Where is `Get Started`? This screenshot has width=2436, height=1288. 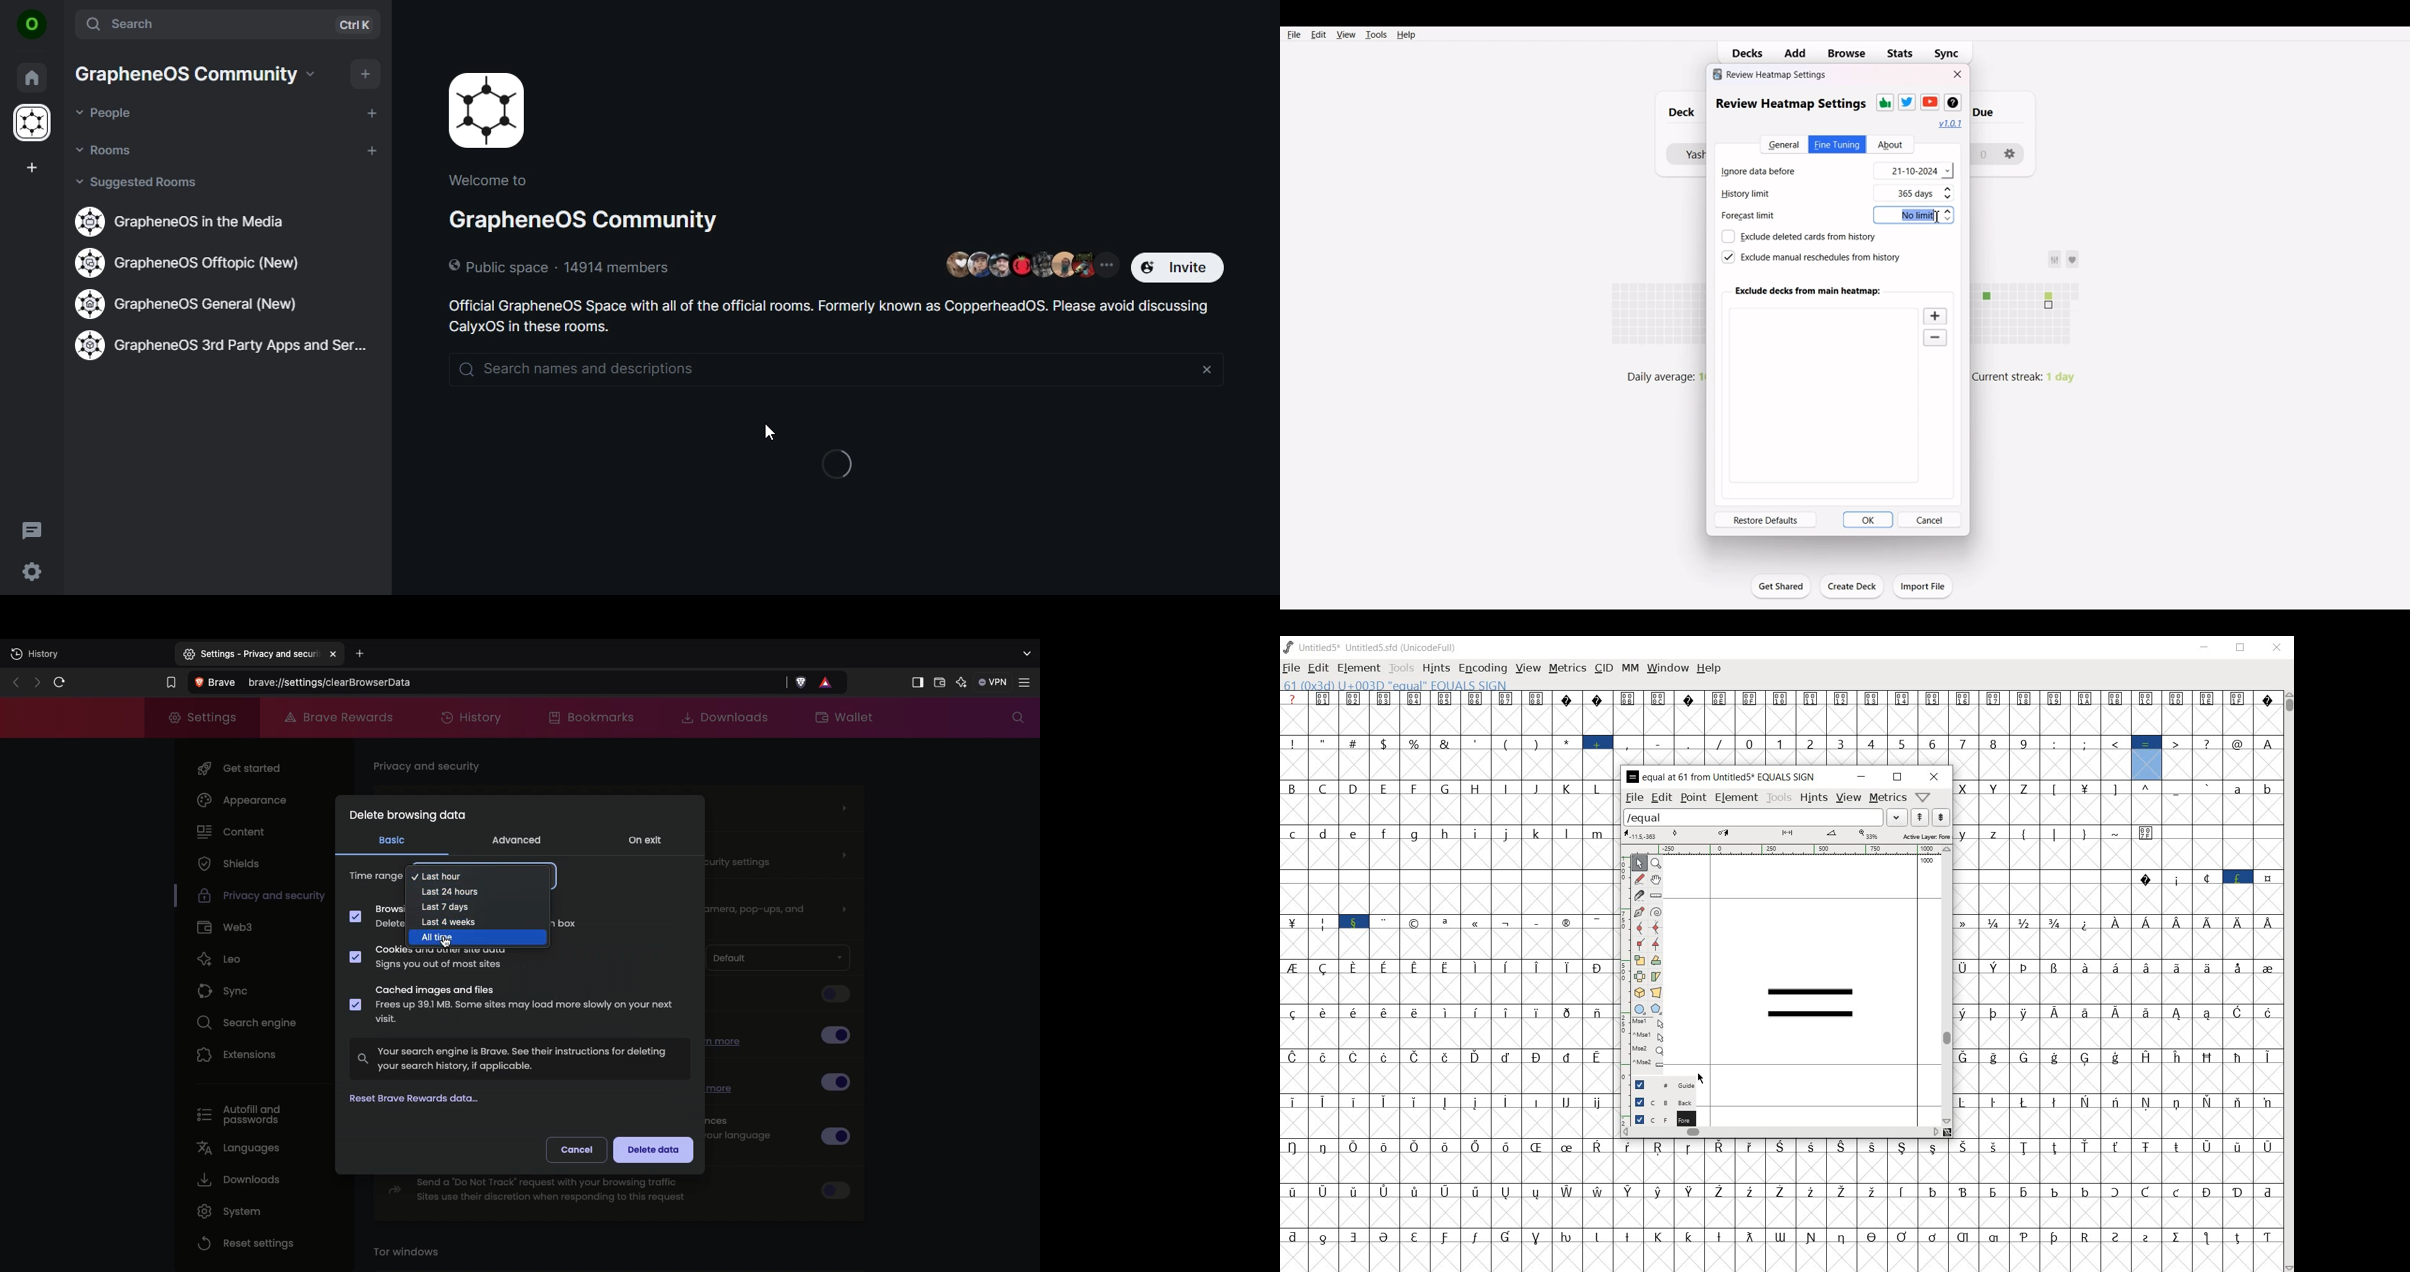
Get Started is located at coordinates (1780, 586).